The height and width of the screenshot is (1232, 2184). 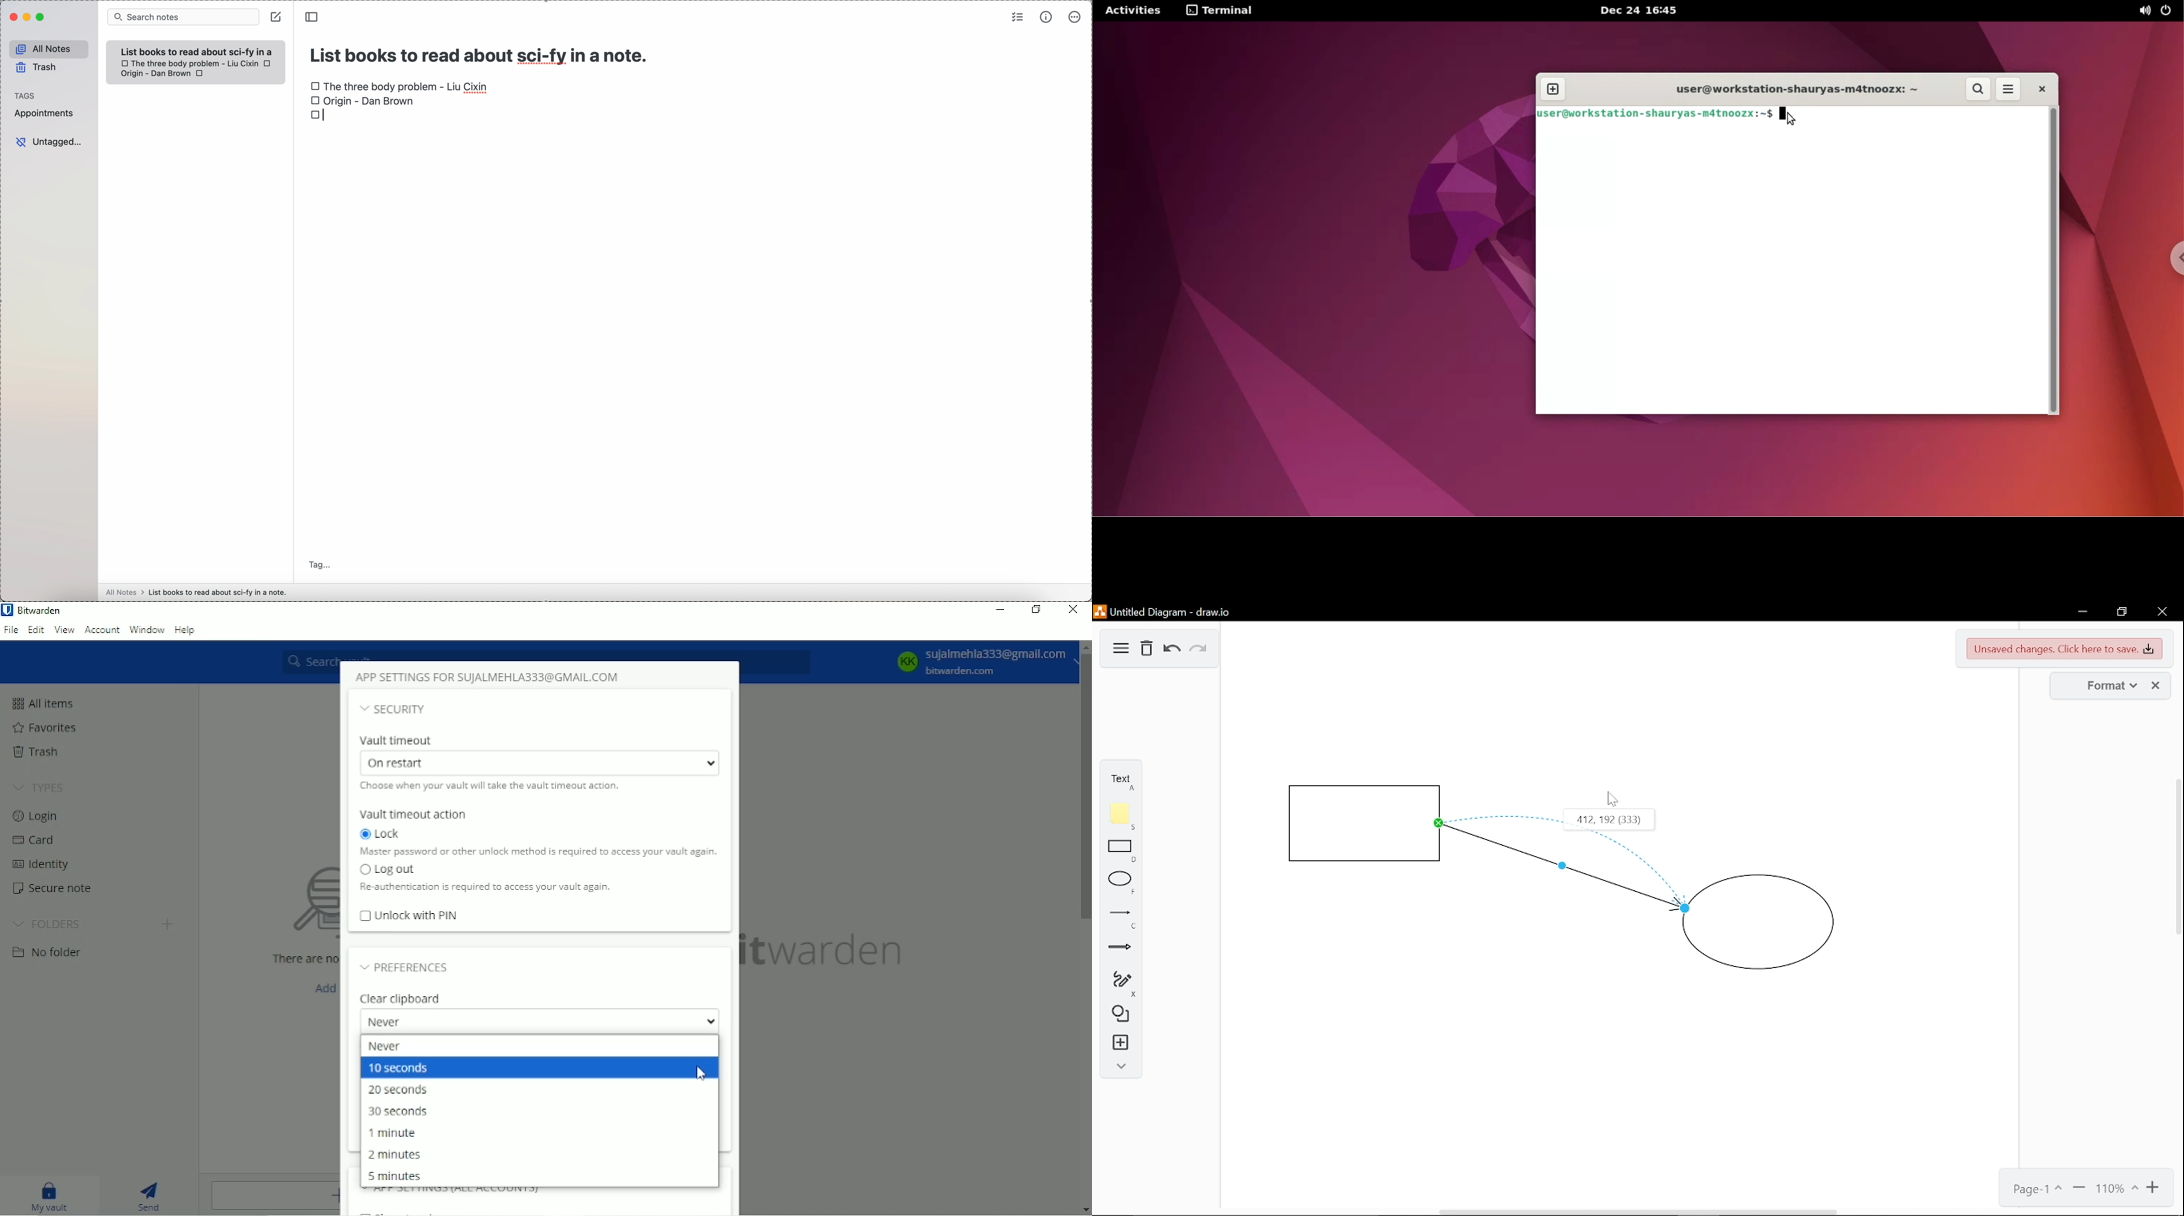 I want to click on Preferences, so click(x=408, y=967).